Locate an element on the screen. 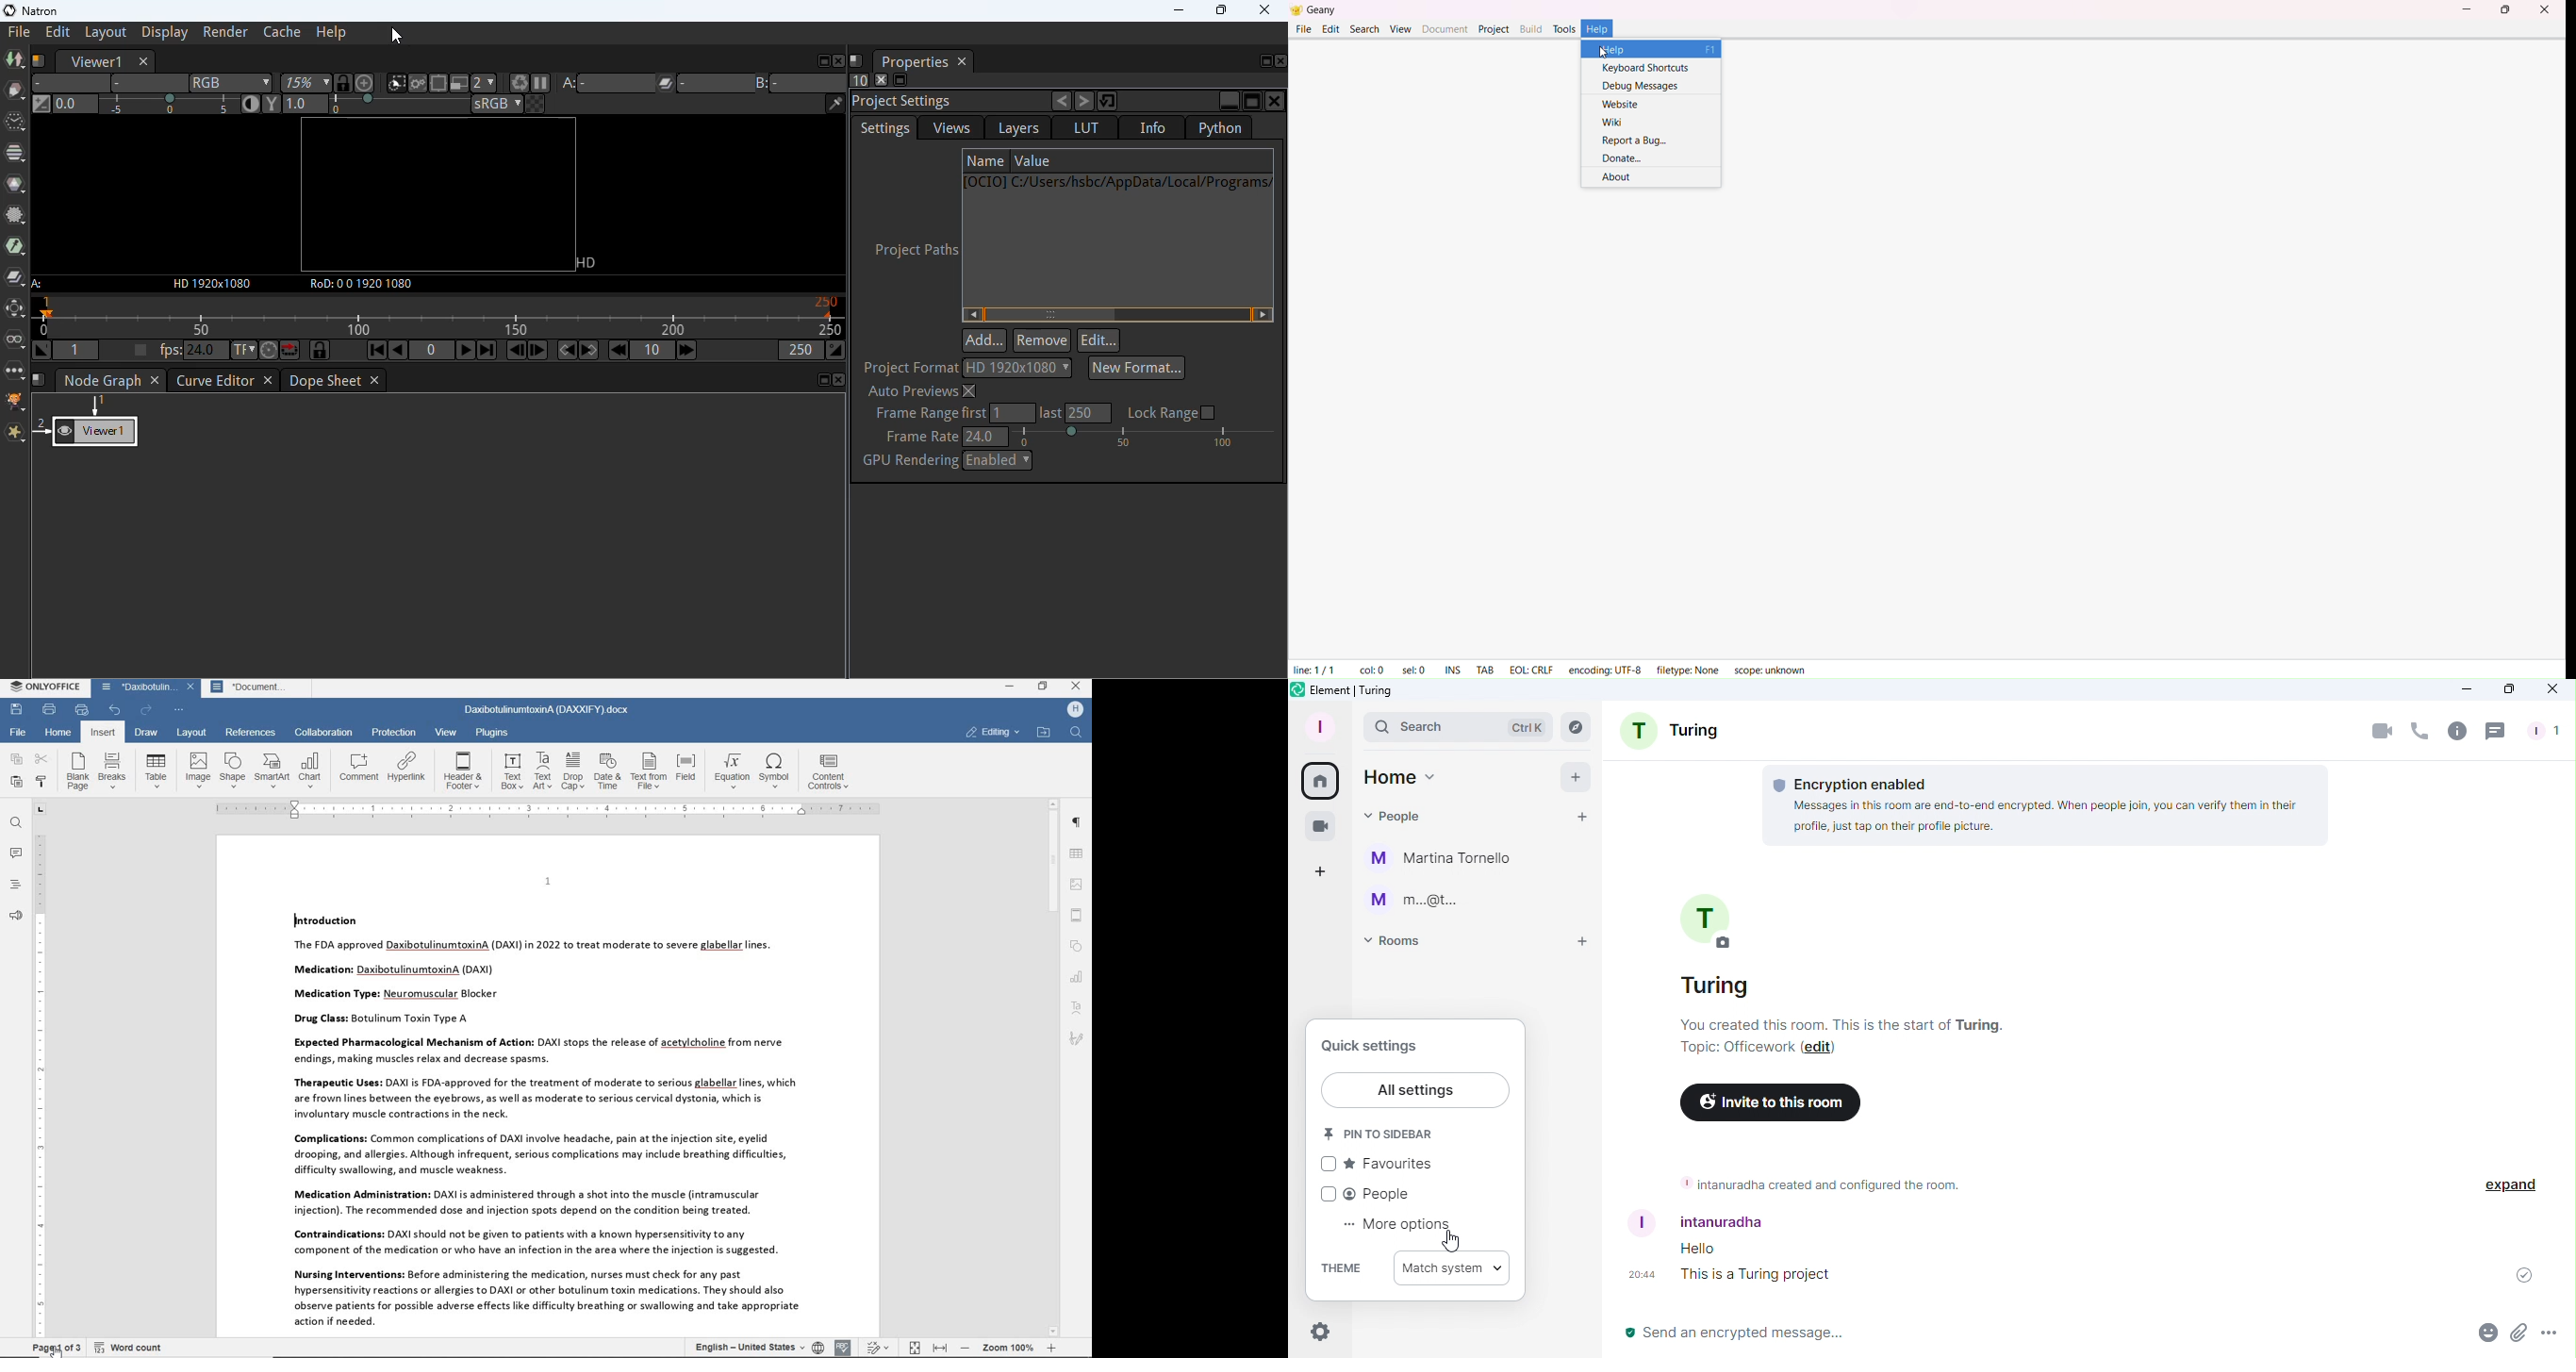  Martina Tornello is located at coordinates (1447, 858).